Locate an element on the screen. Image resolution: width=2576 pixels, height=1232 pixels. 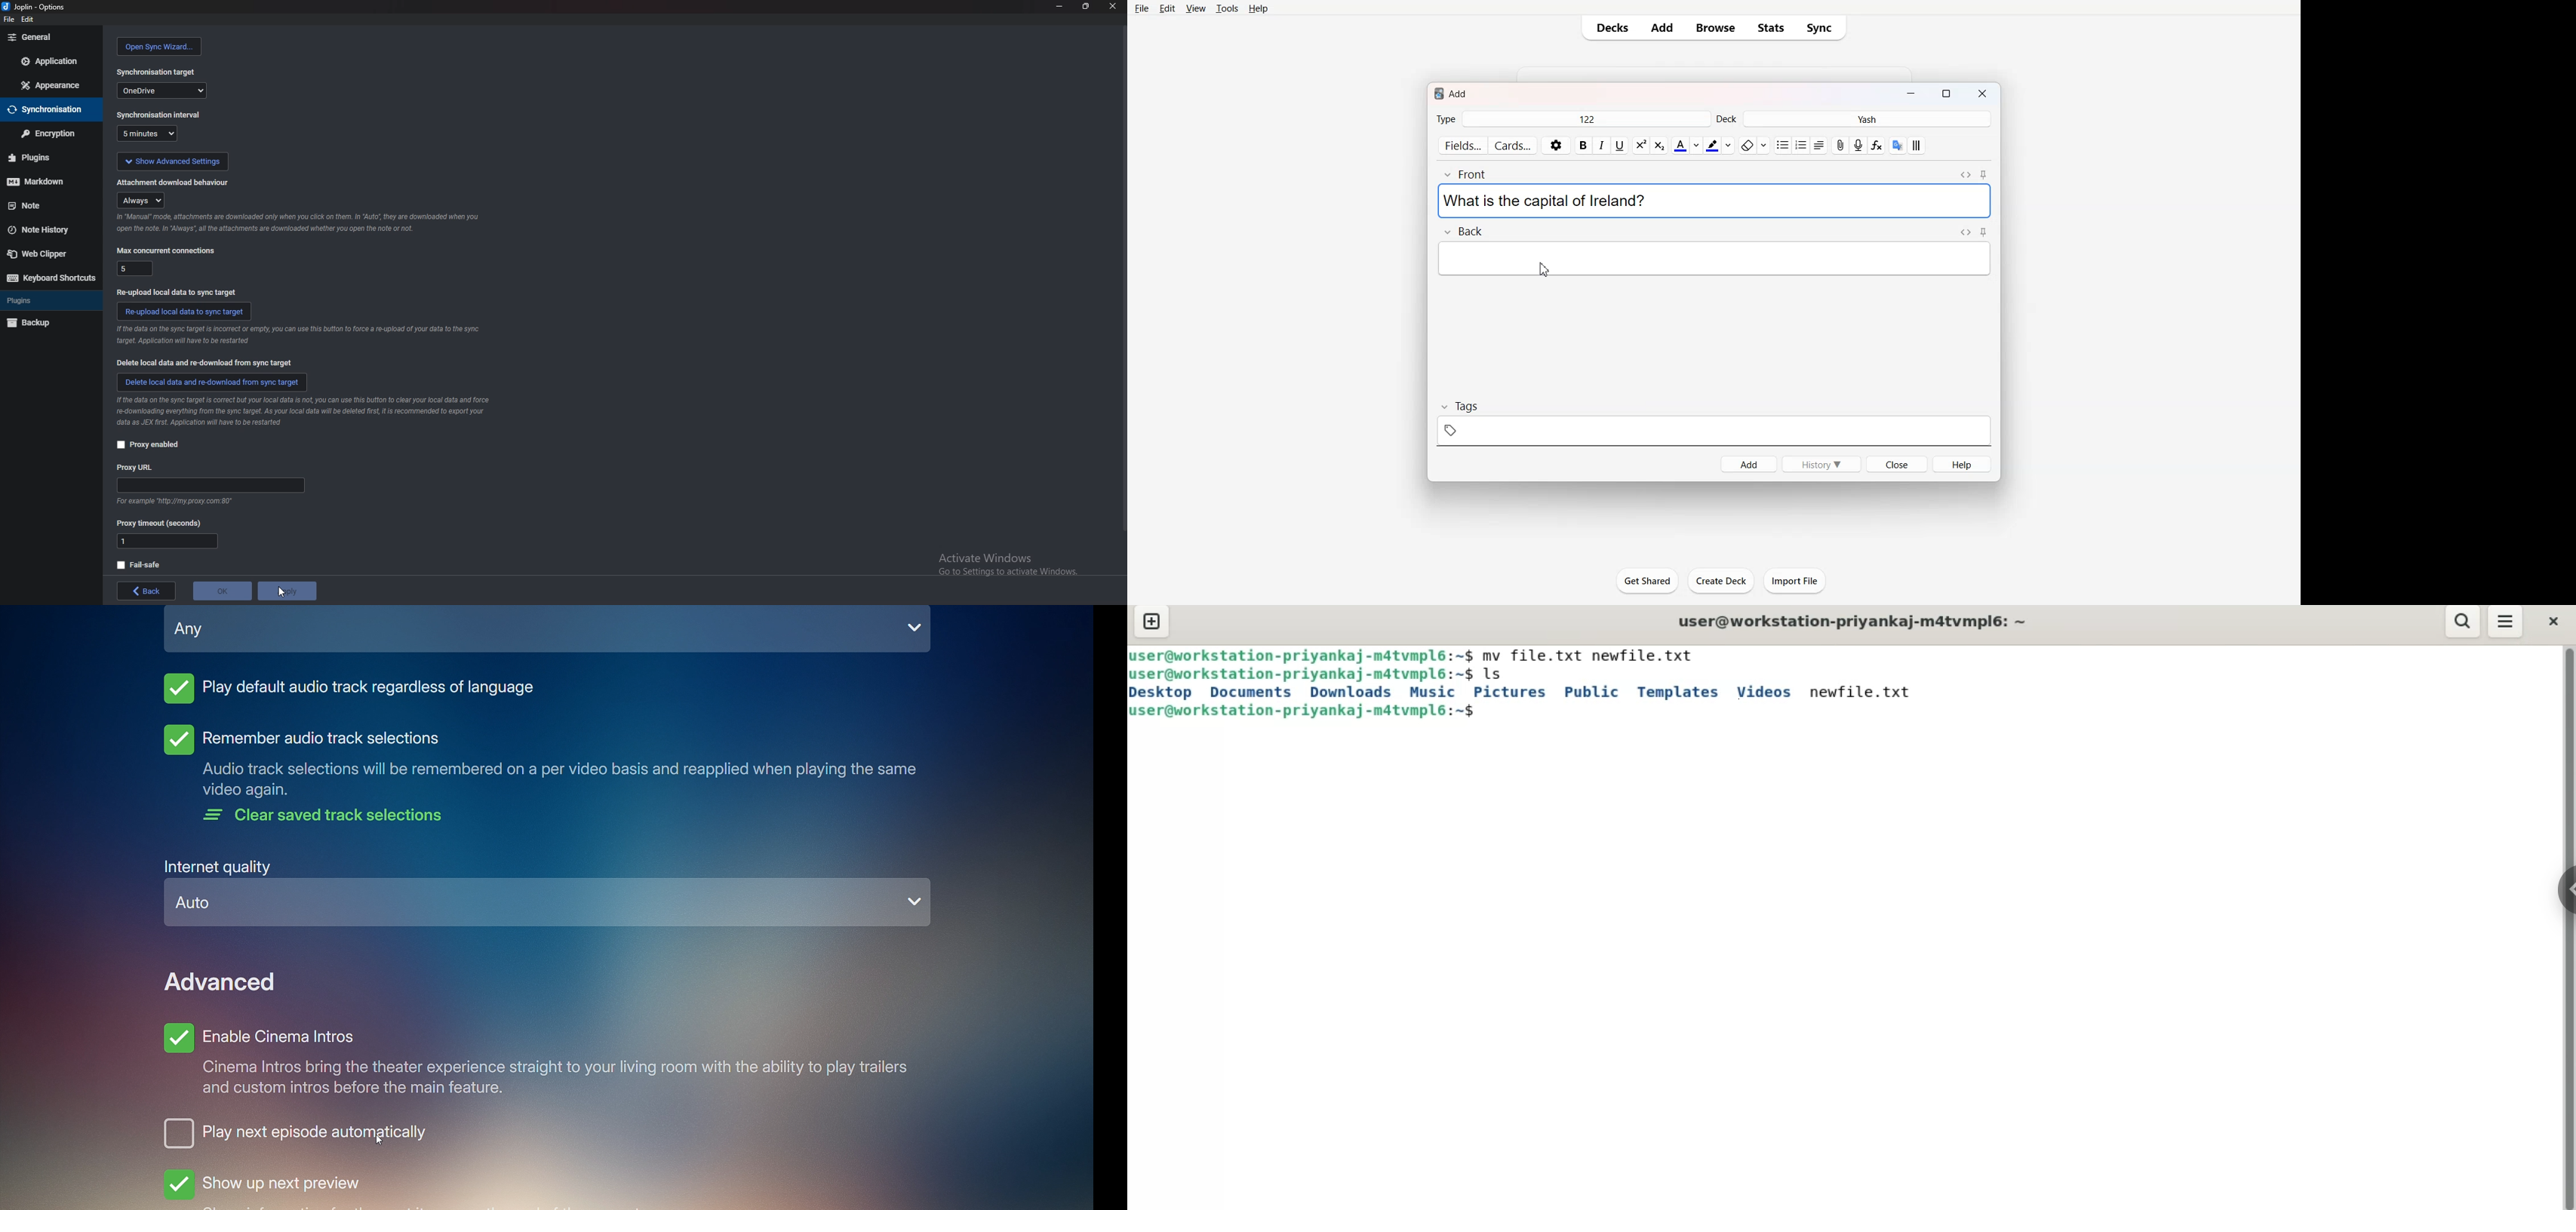
proxy timeout is located at coordinates (167, 541).